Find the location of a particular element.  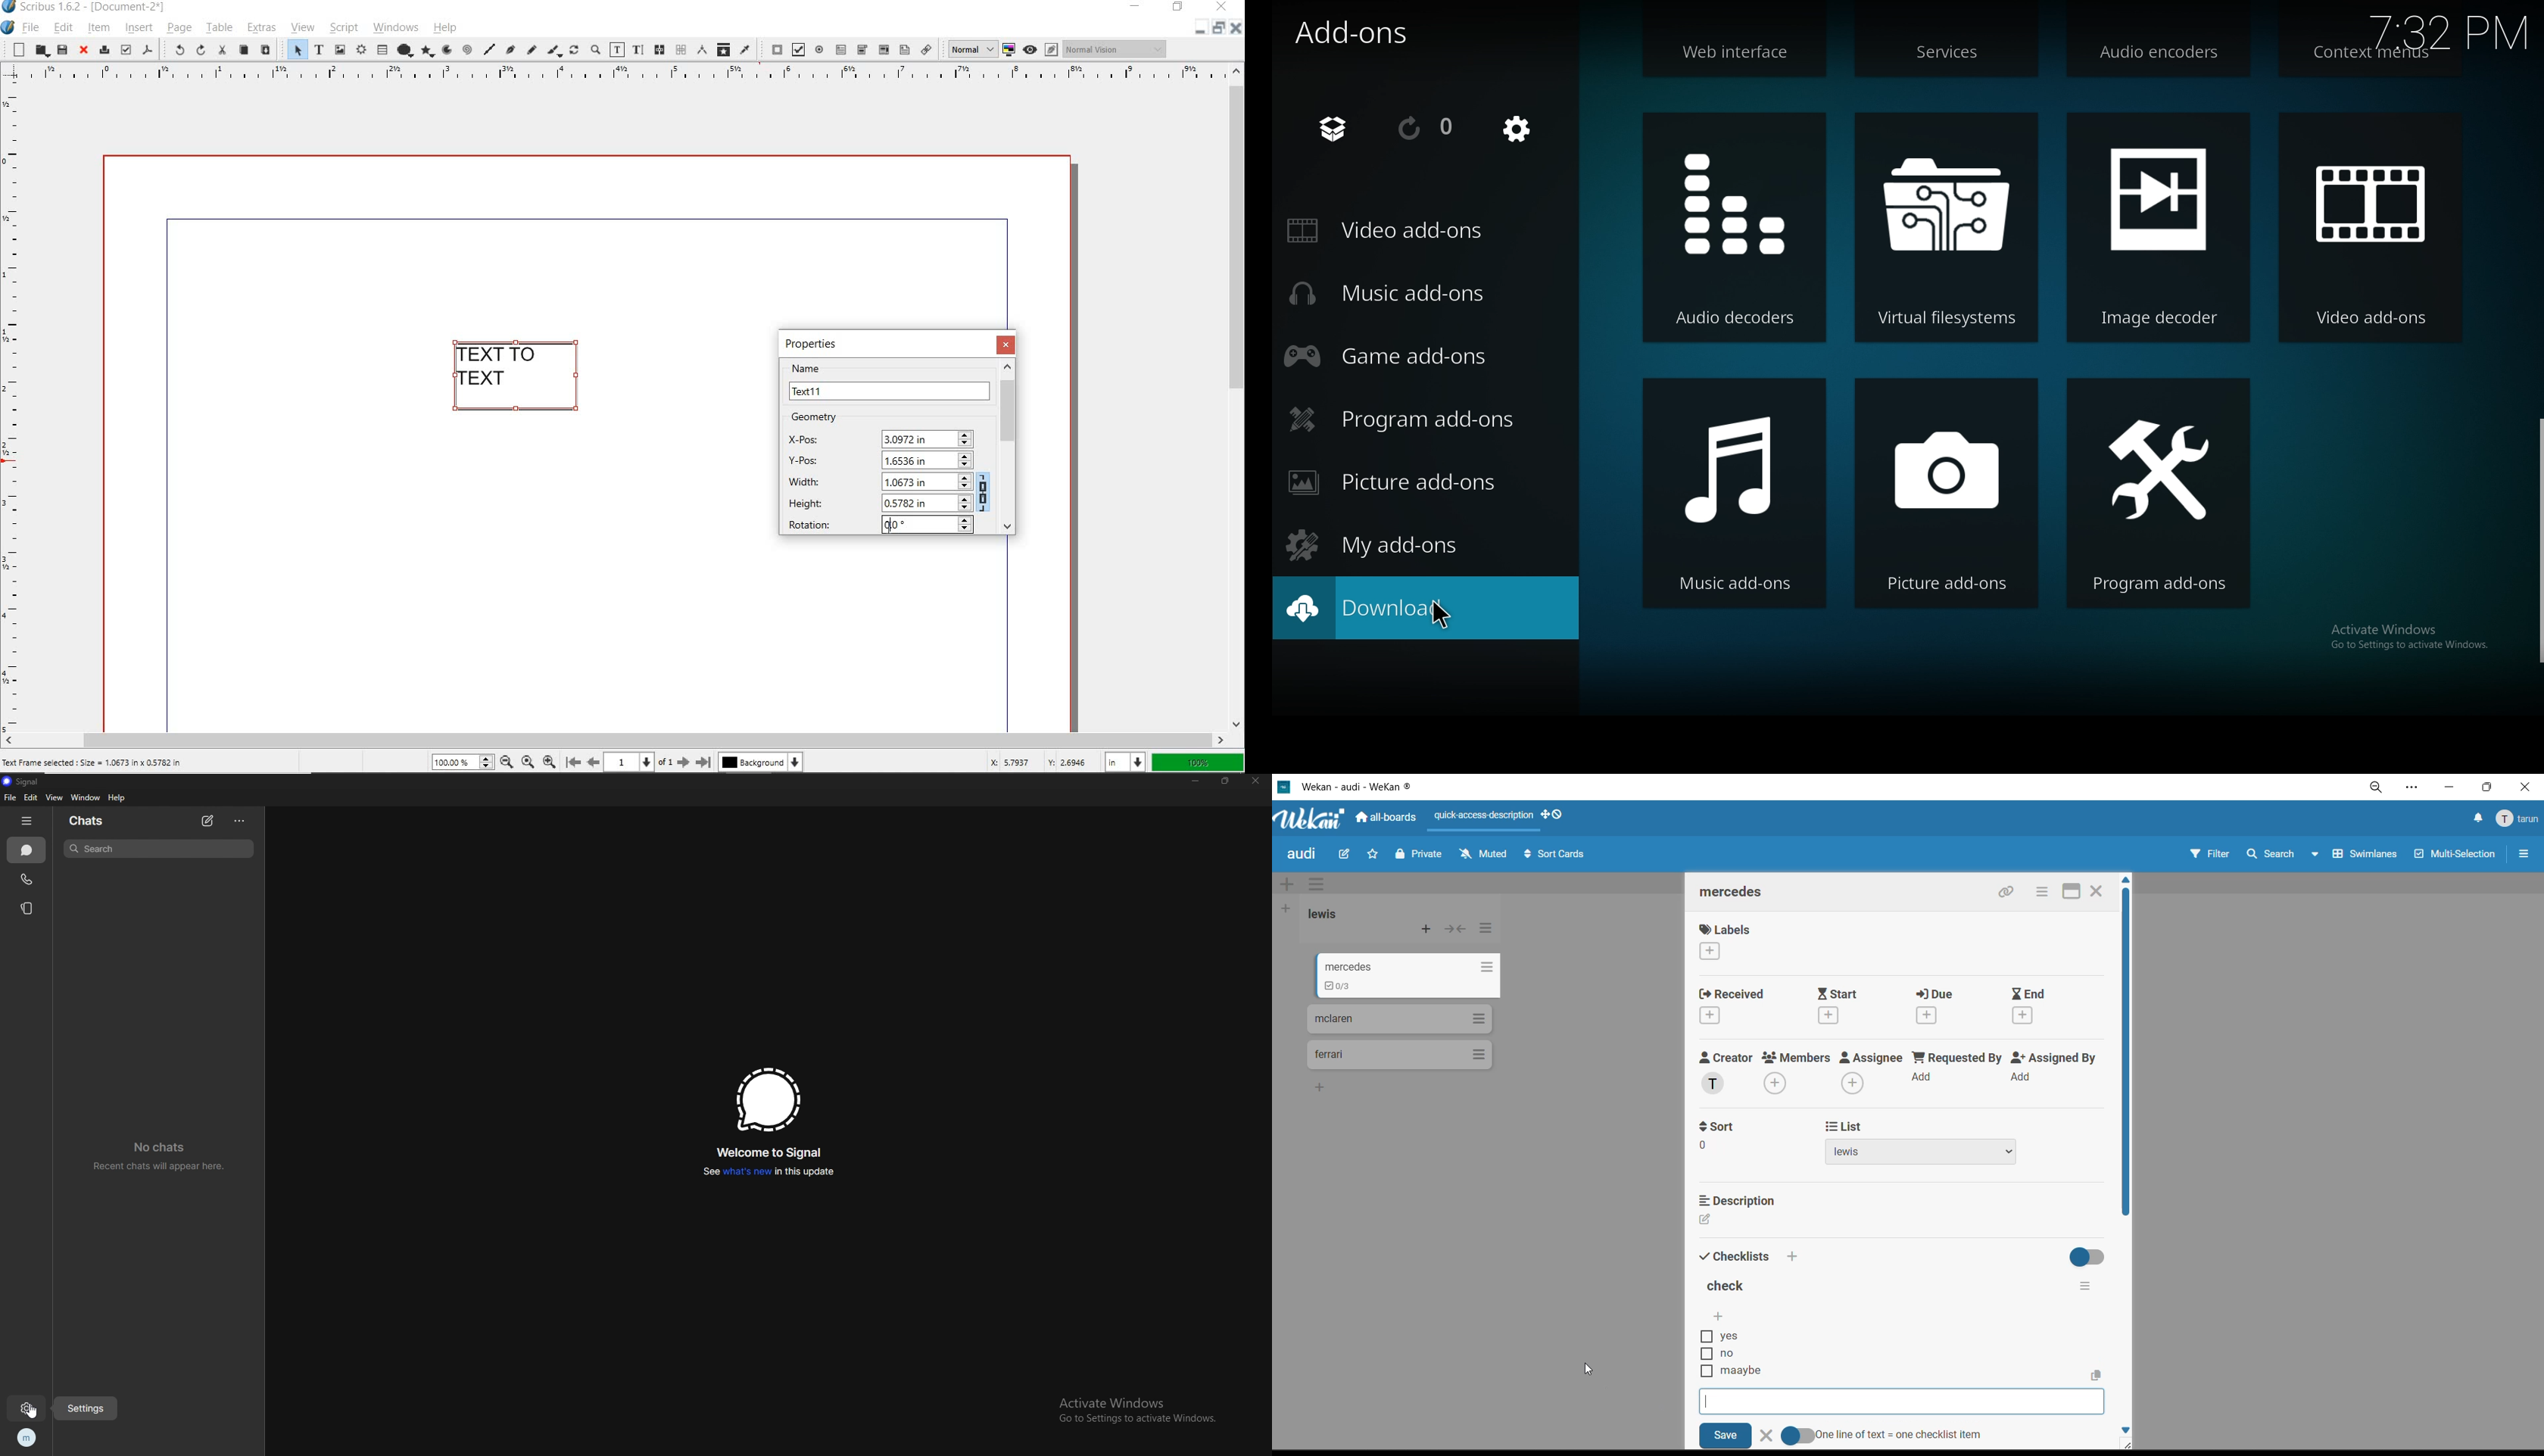

music add ons is located at coordinates (1731, 492).